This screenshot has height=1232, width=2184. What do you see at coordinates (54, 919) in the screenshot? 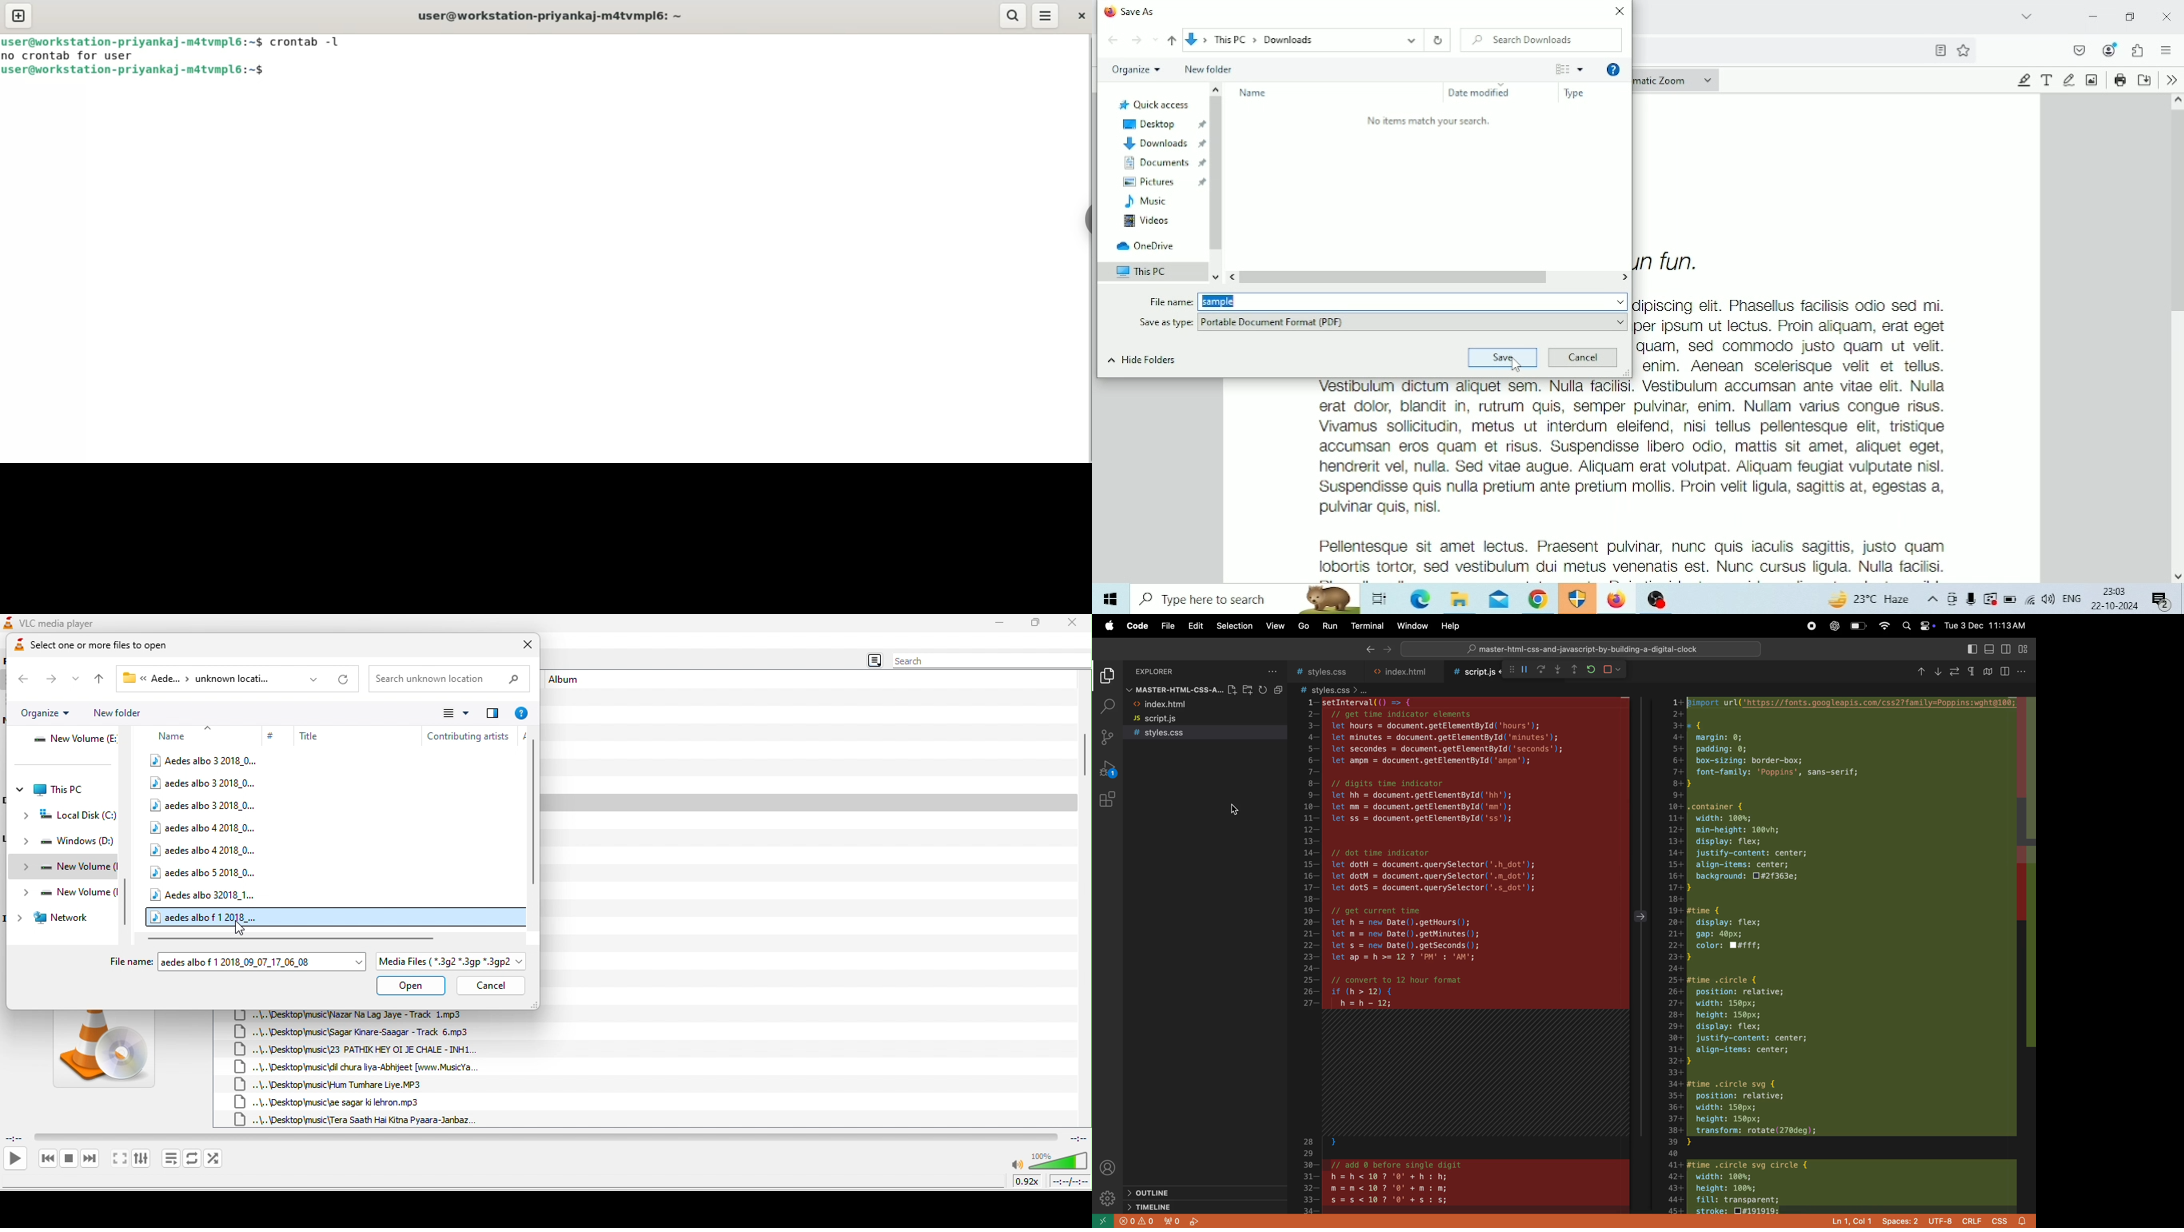
I see `network` at bounding box center [54, 919].